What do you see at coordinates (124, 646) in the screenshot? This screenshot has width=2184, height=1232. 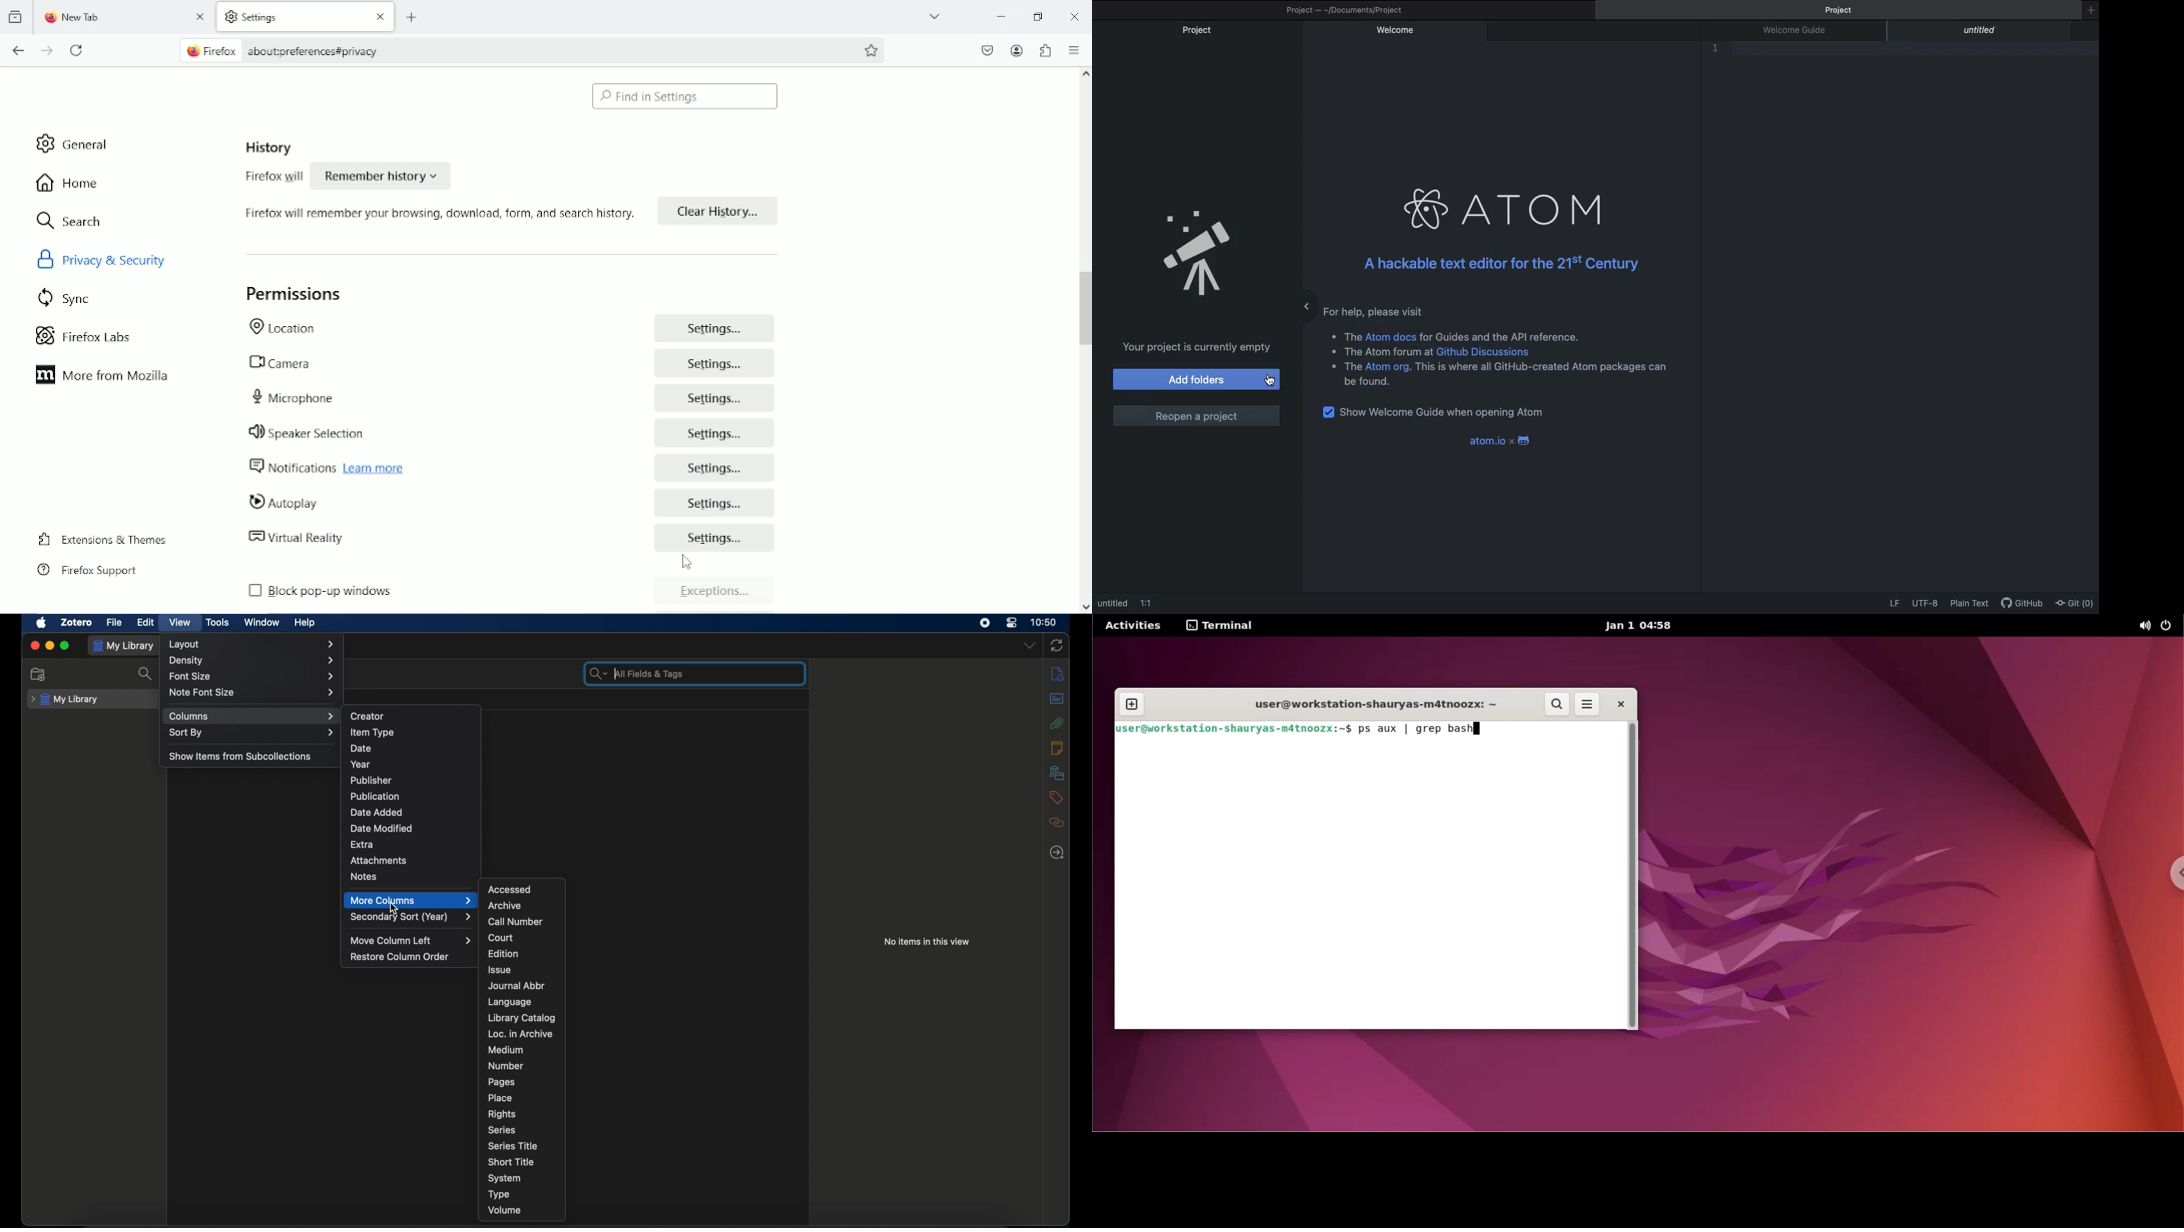 I see `my library` at bounding box center [124, 646].